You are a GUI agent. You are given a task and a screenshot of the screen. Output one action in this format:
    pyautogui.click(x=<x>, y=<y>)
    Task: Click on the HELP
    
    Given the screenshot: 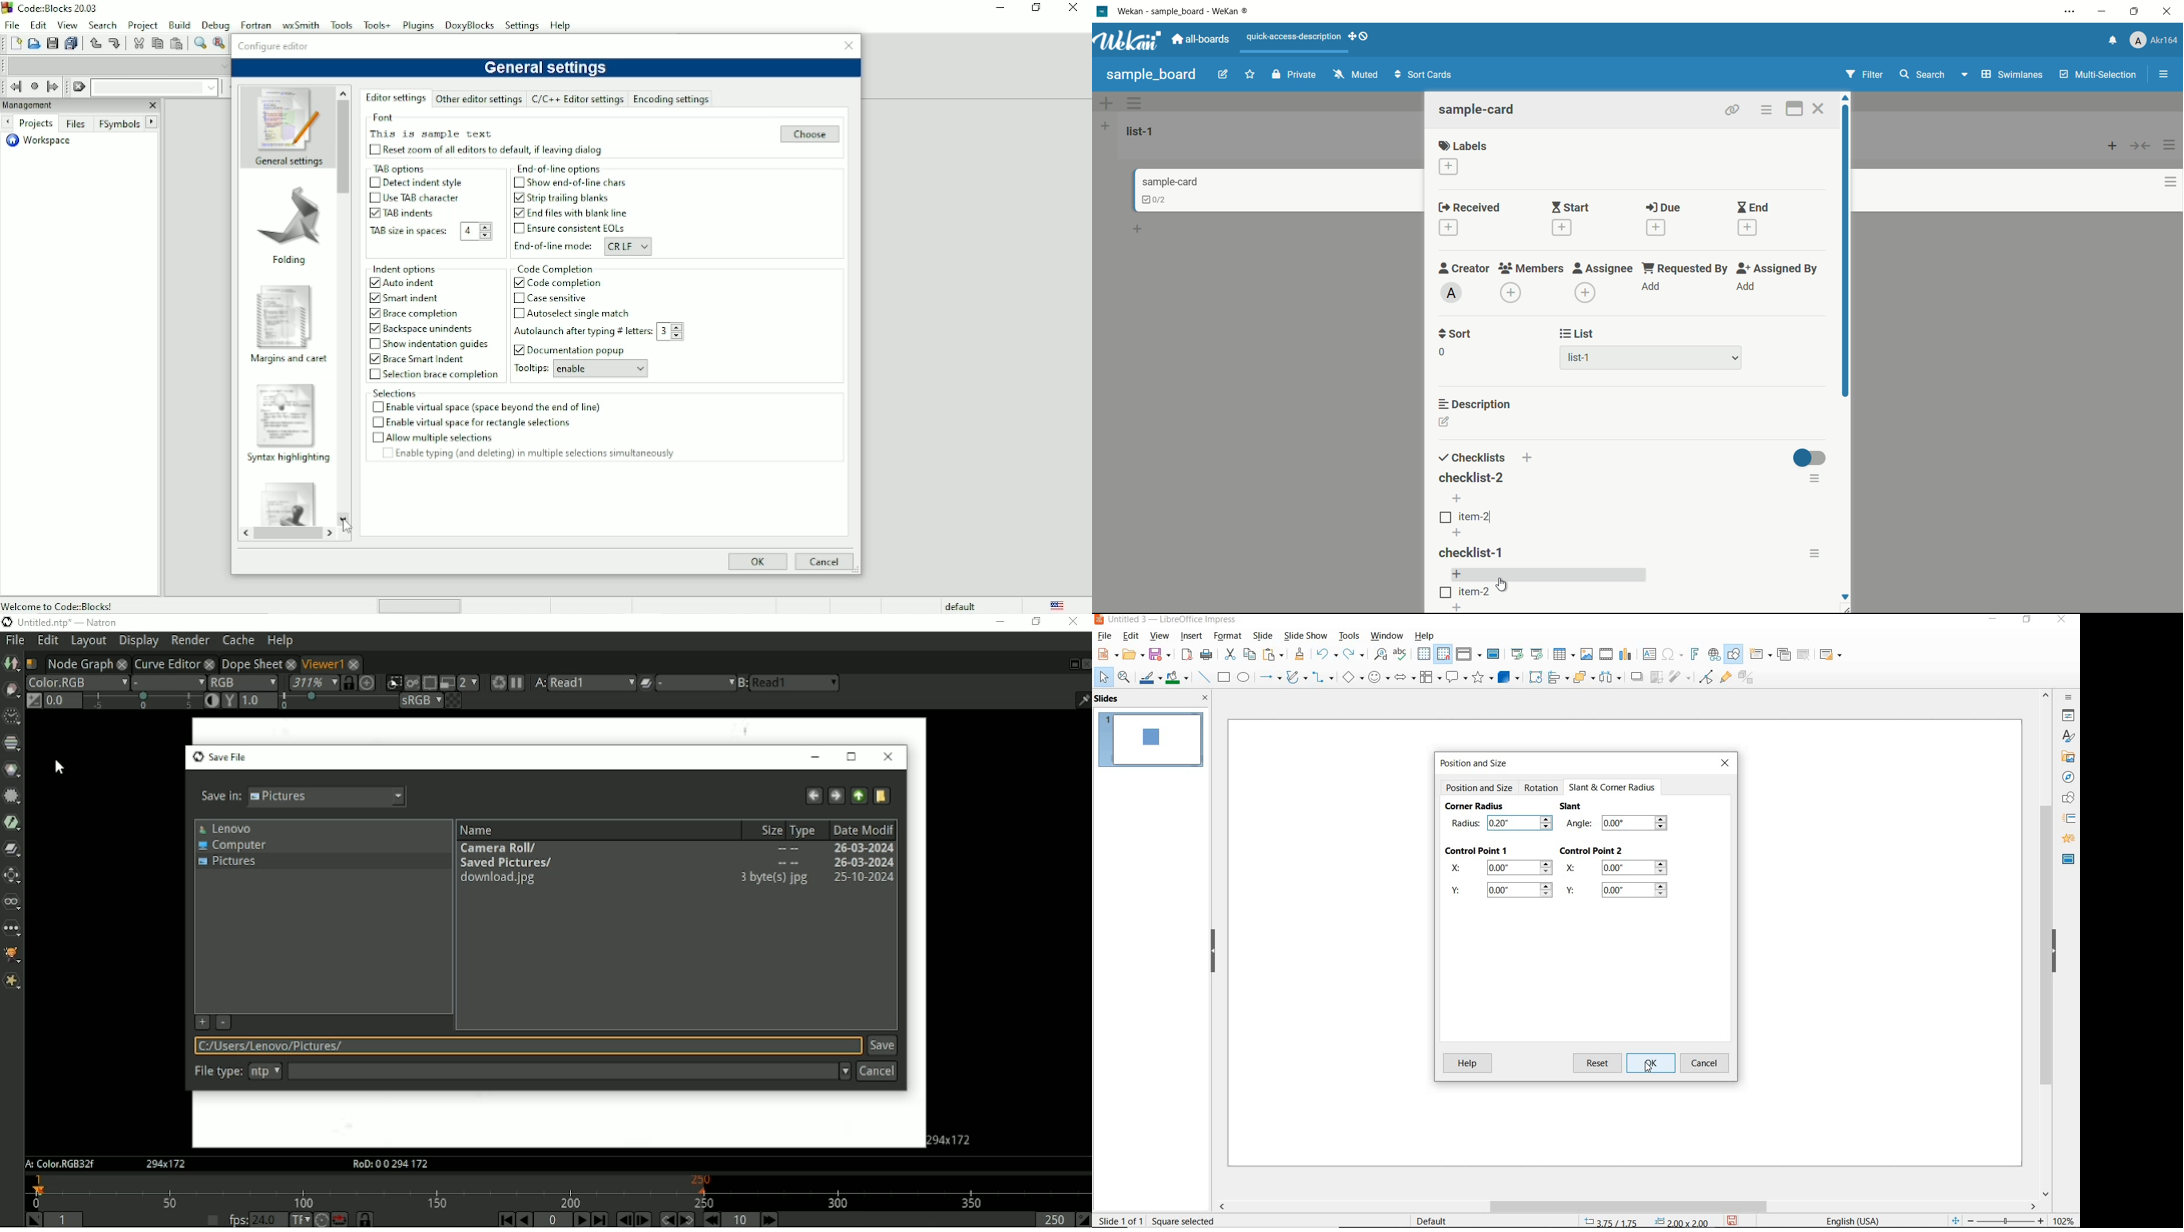 What is the action you would take?
    pyautogui.click(x=1468, y=1063)
    